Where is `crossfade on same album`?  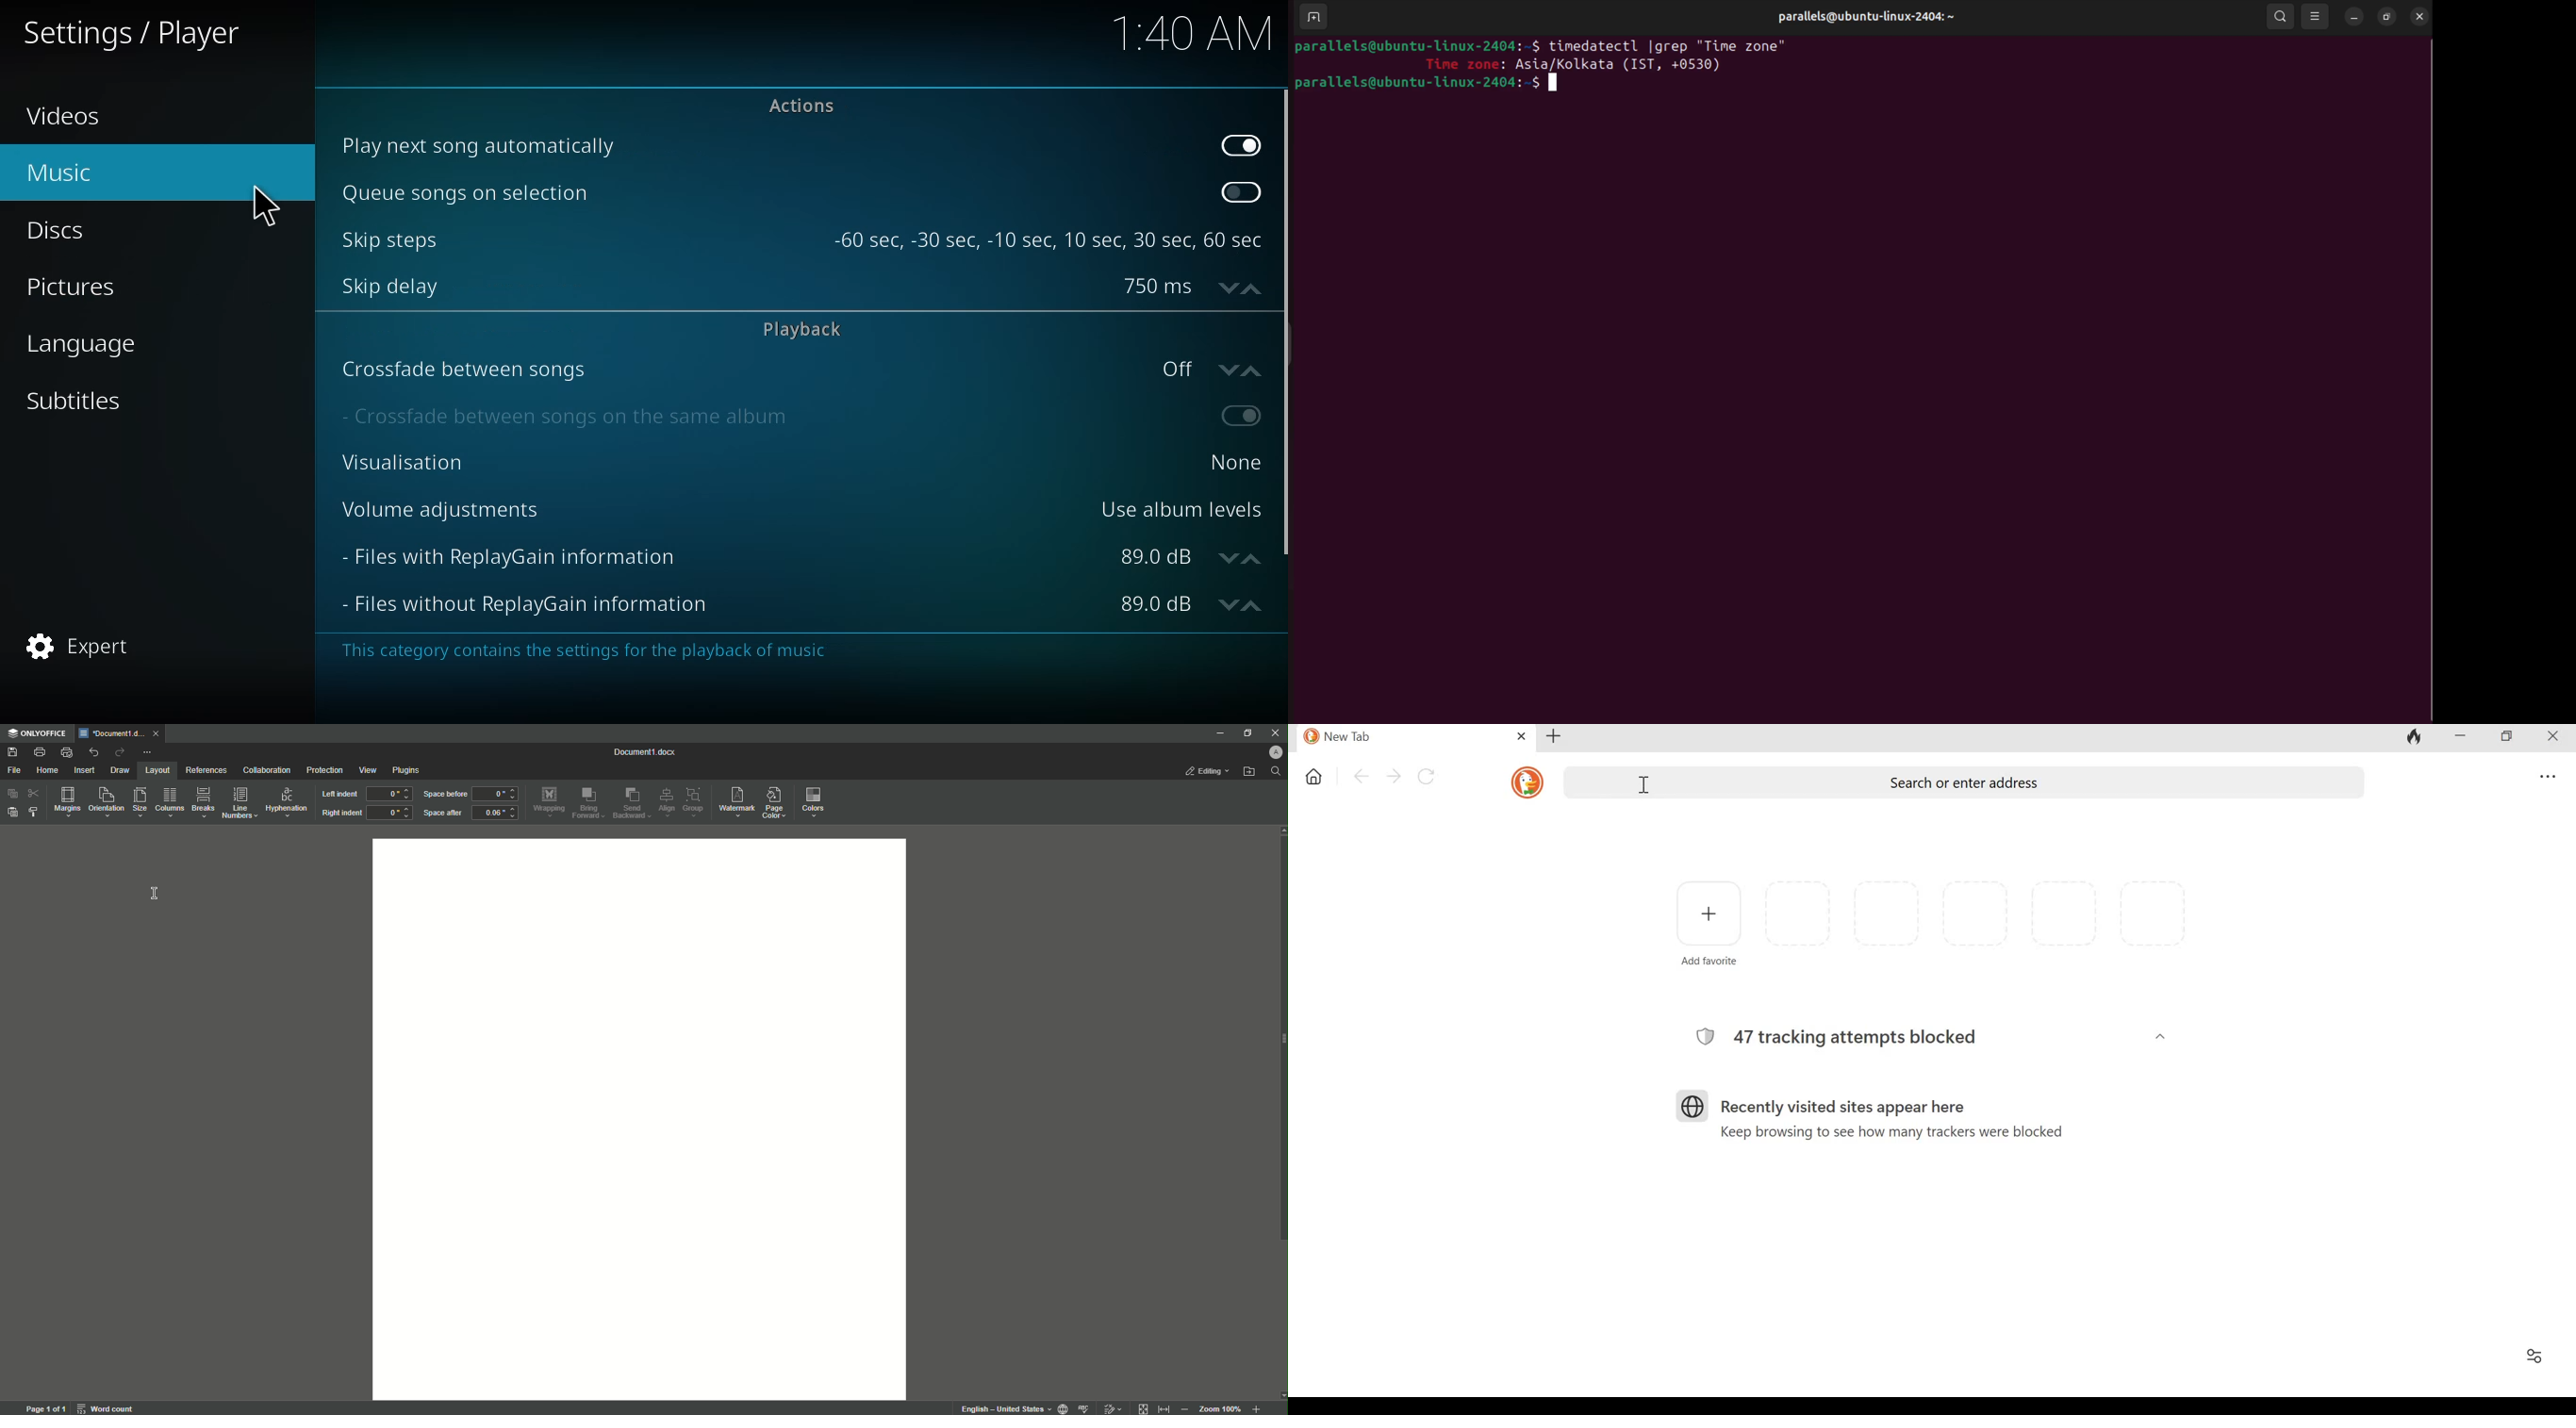 crossfade on same album is located at coordinates (569, 416).